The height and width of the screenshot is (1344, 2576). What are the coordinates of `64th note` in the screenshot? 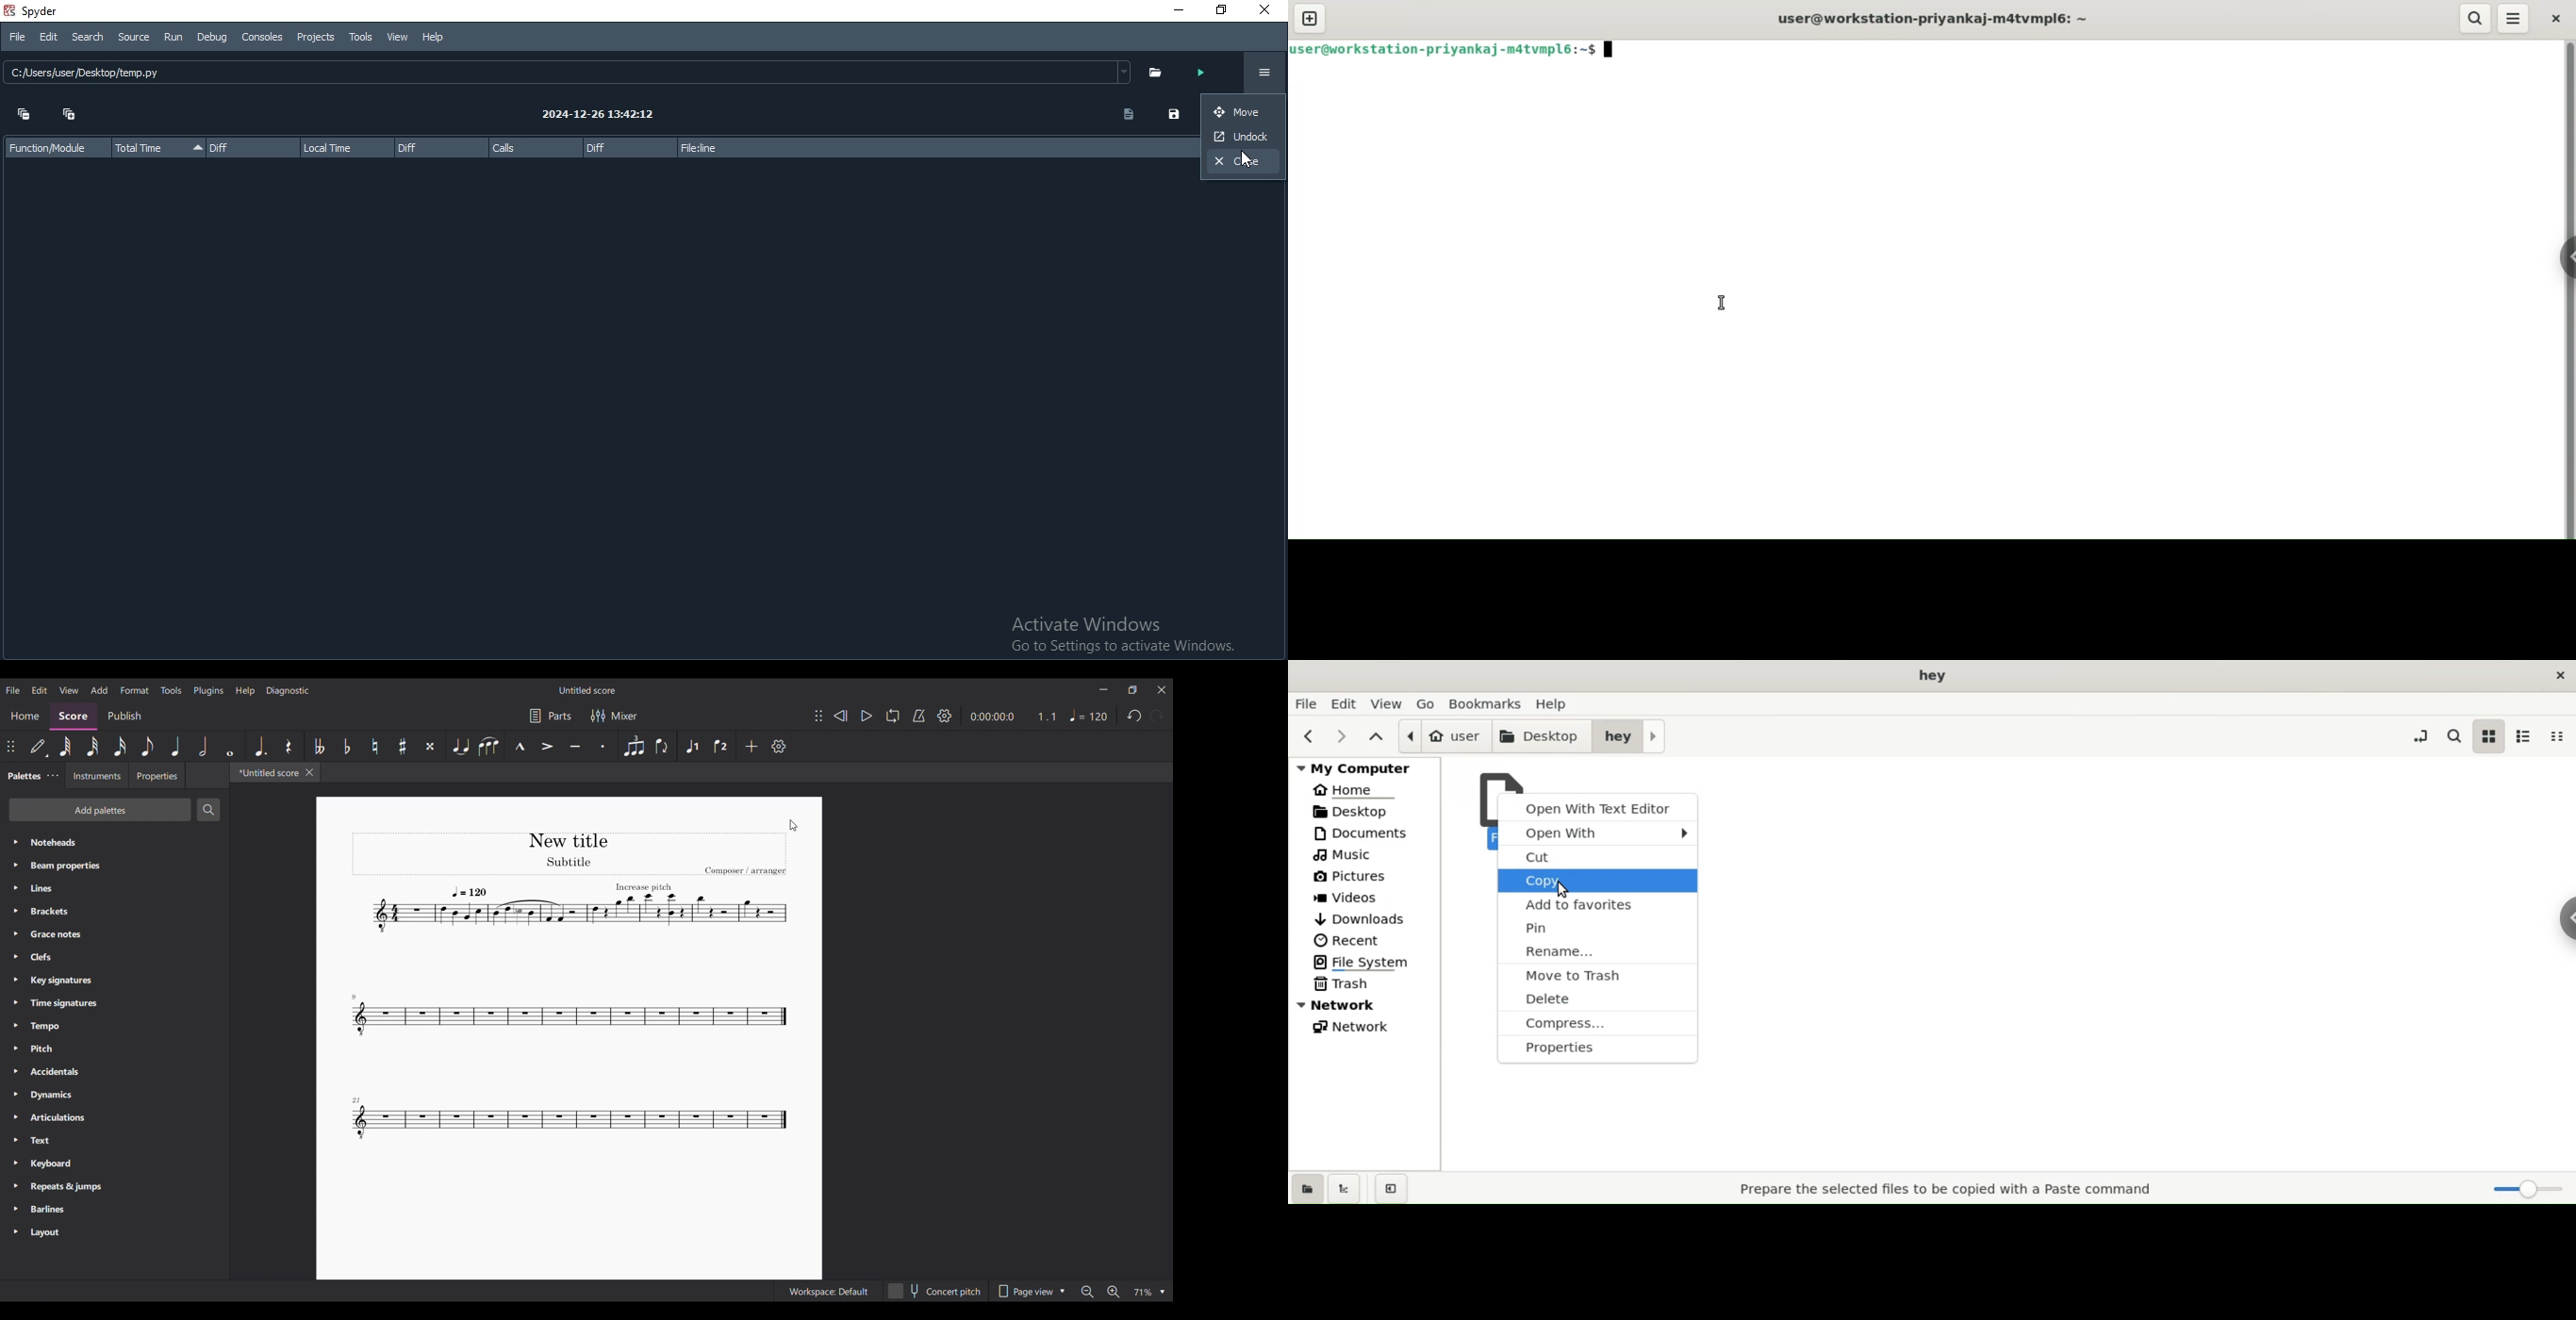 It's located at (65, 746).